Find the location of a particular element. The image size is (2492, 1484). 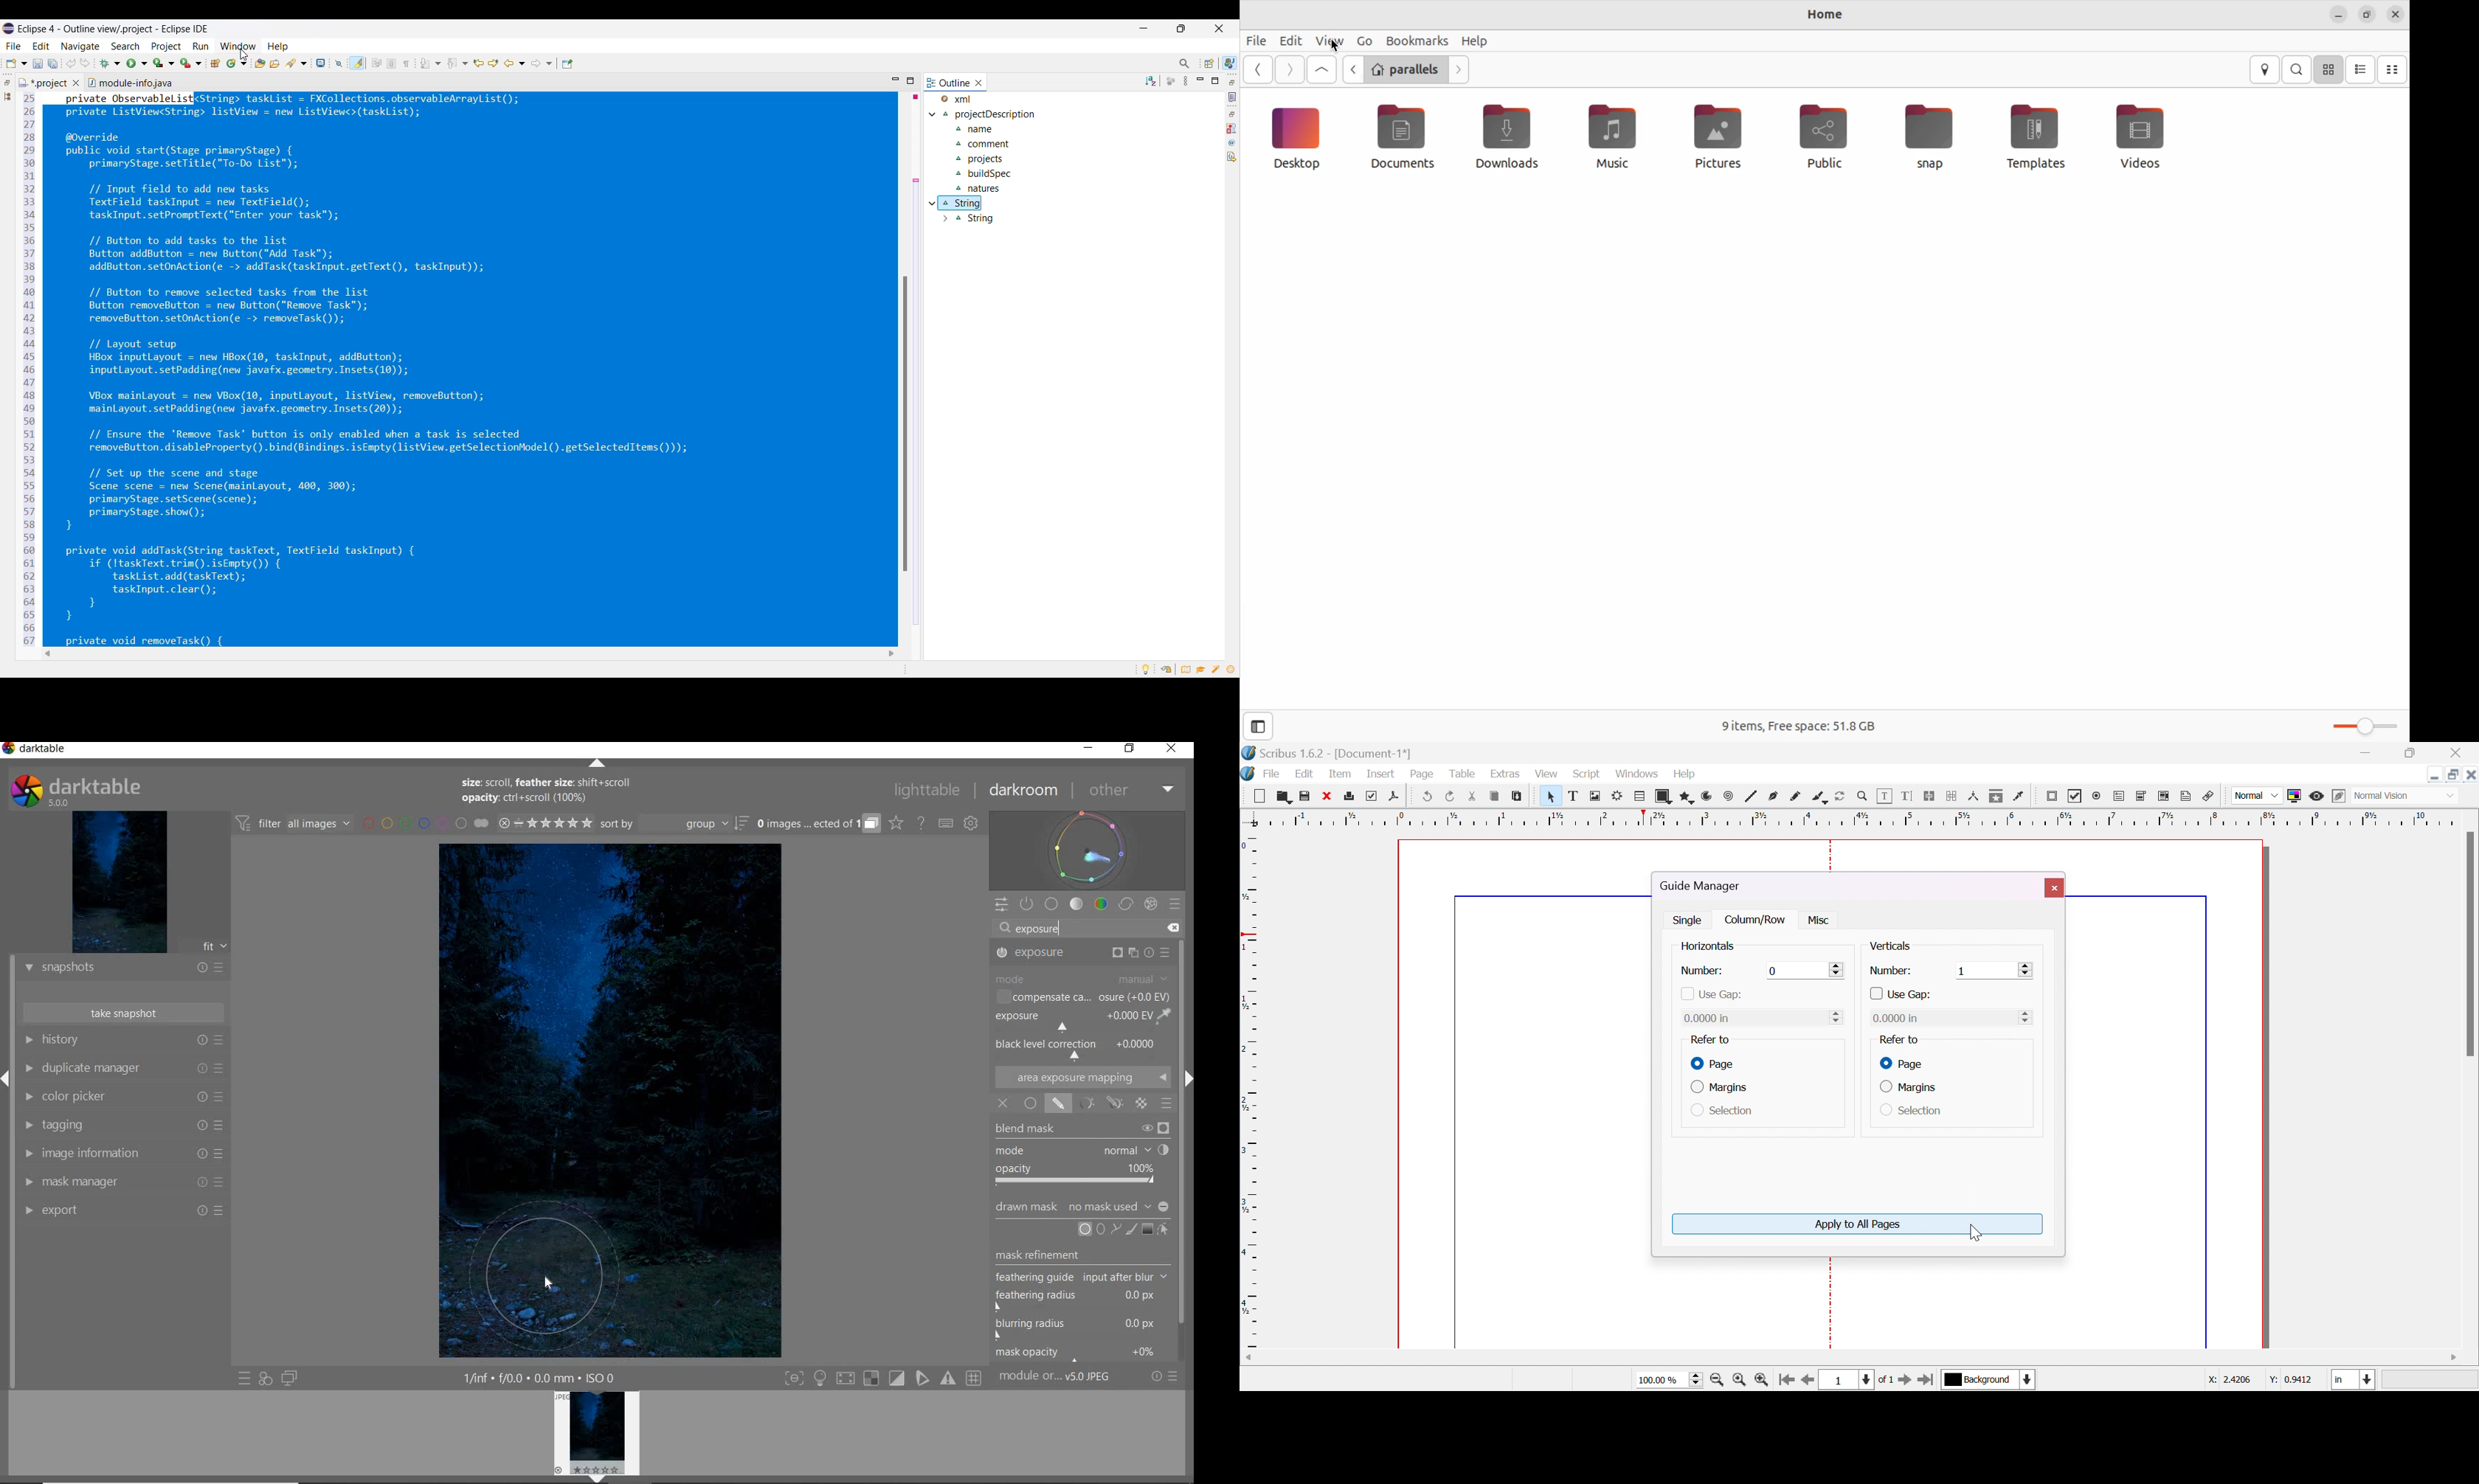

TAGGING is located at coordinates (122, 1125).